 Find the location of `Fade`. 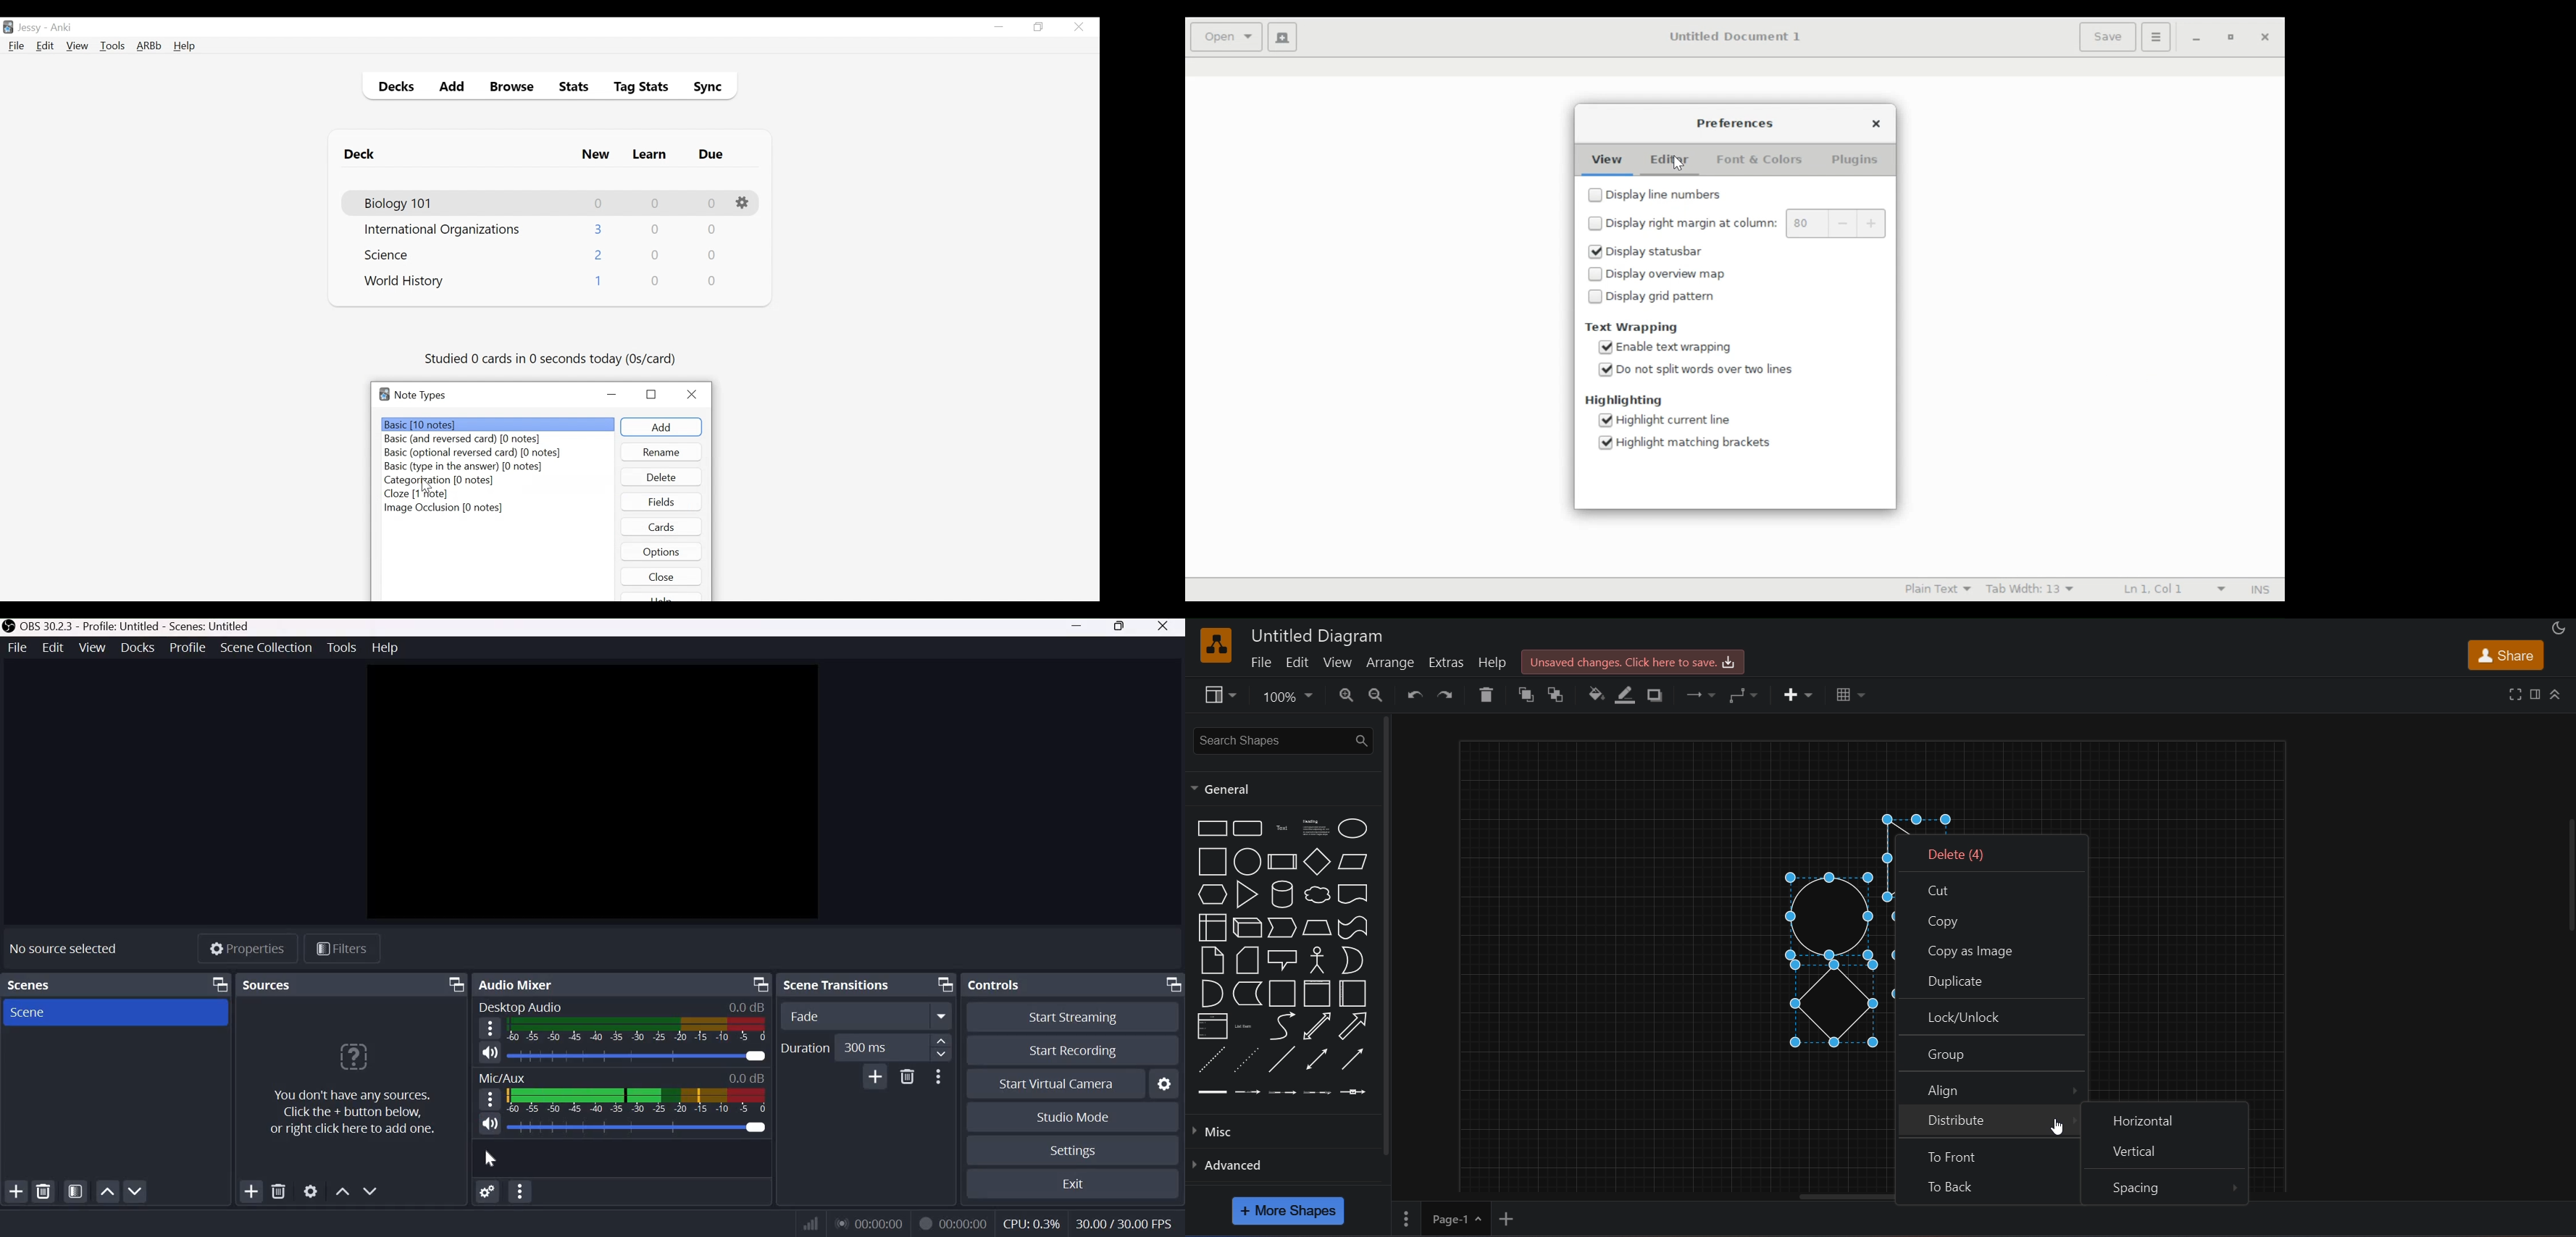

Fade is located at coordinates (854, 1015).